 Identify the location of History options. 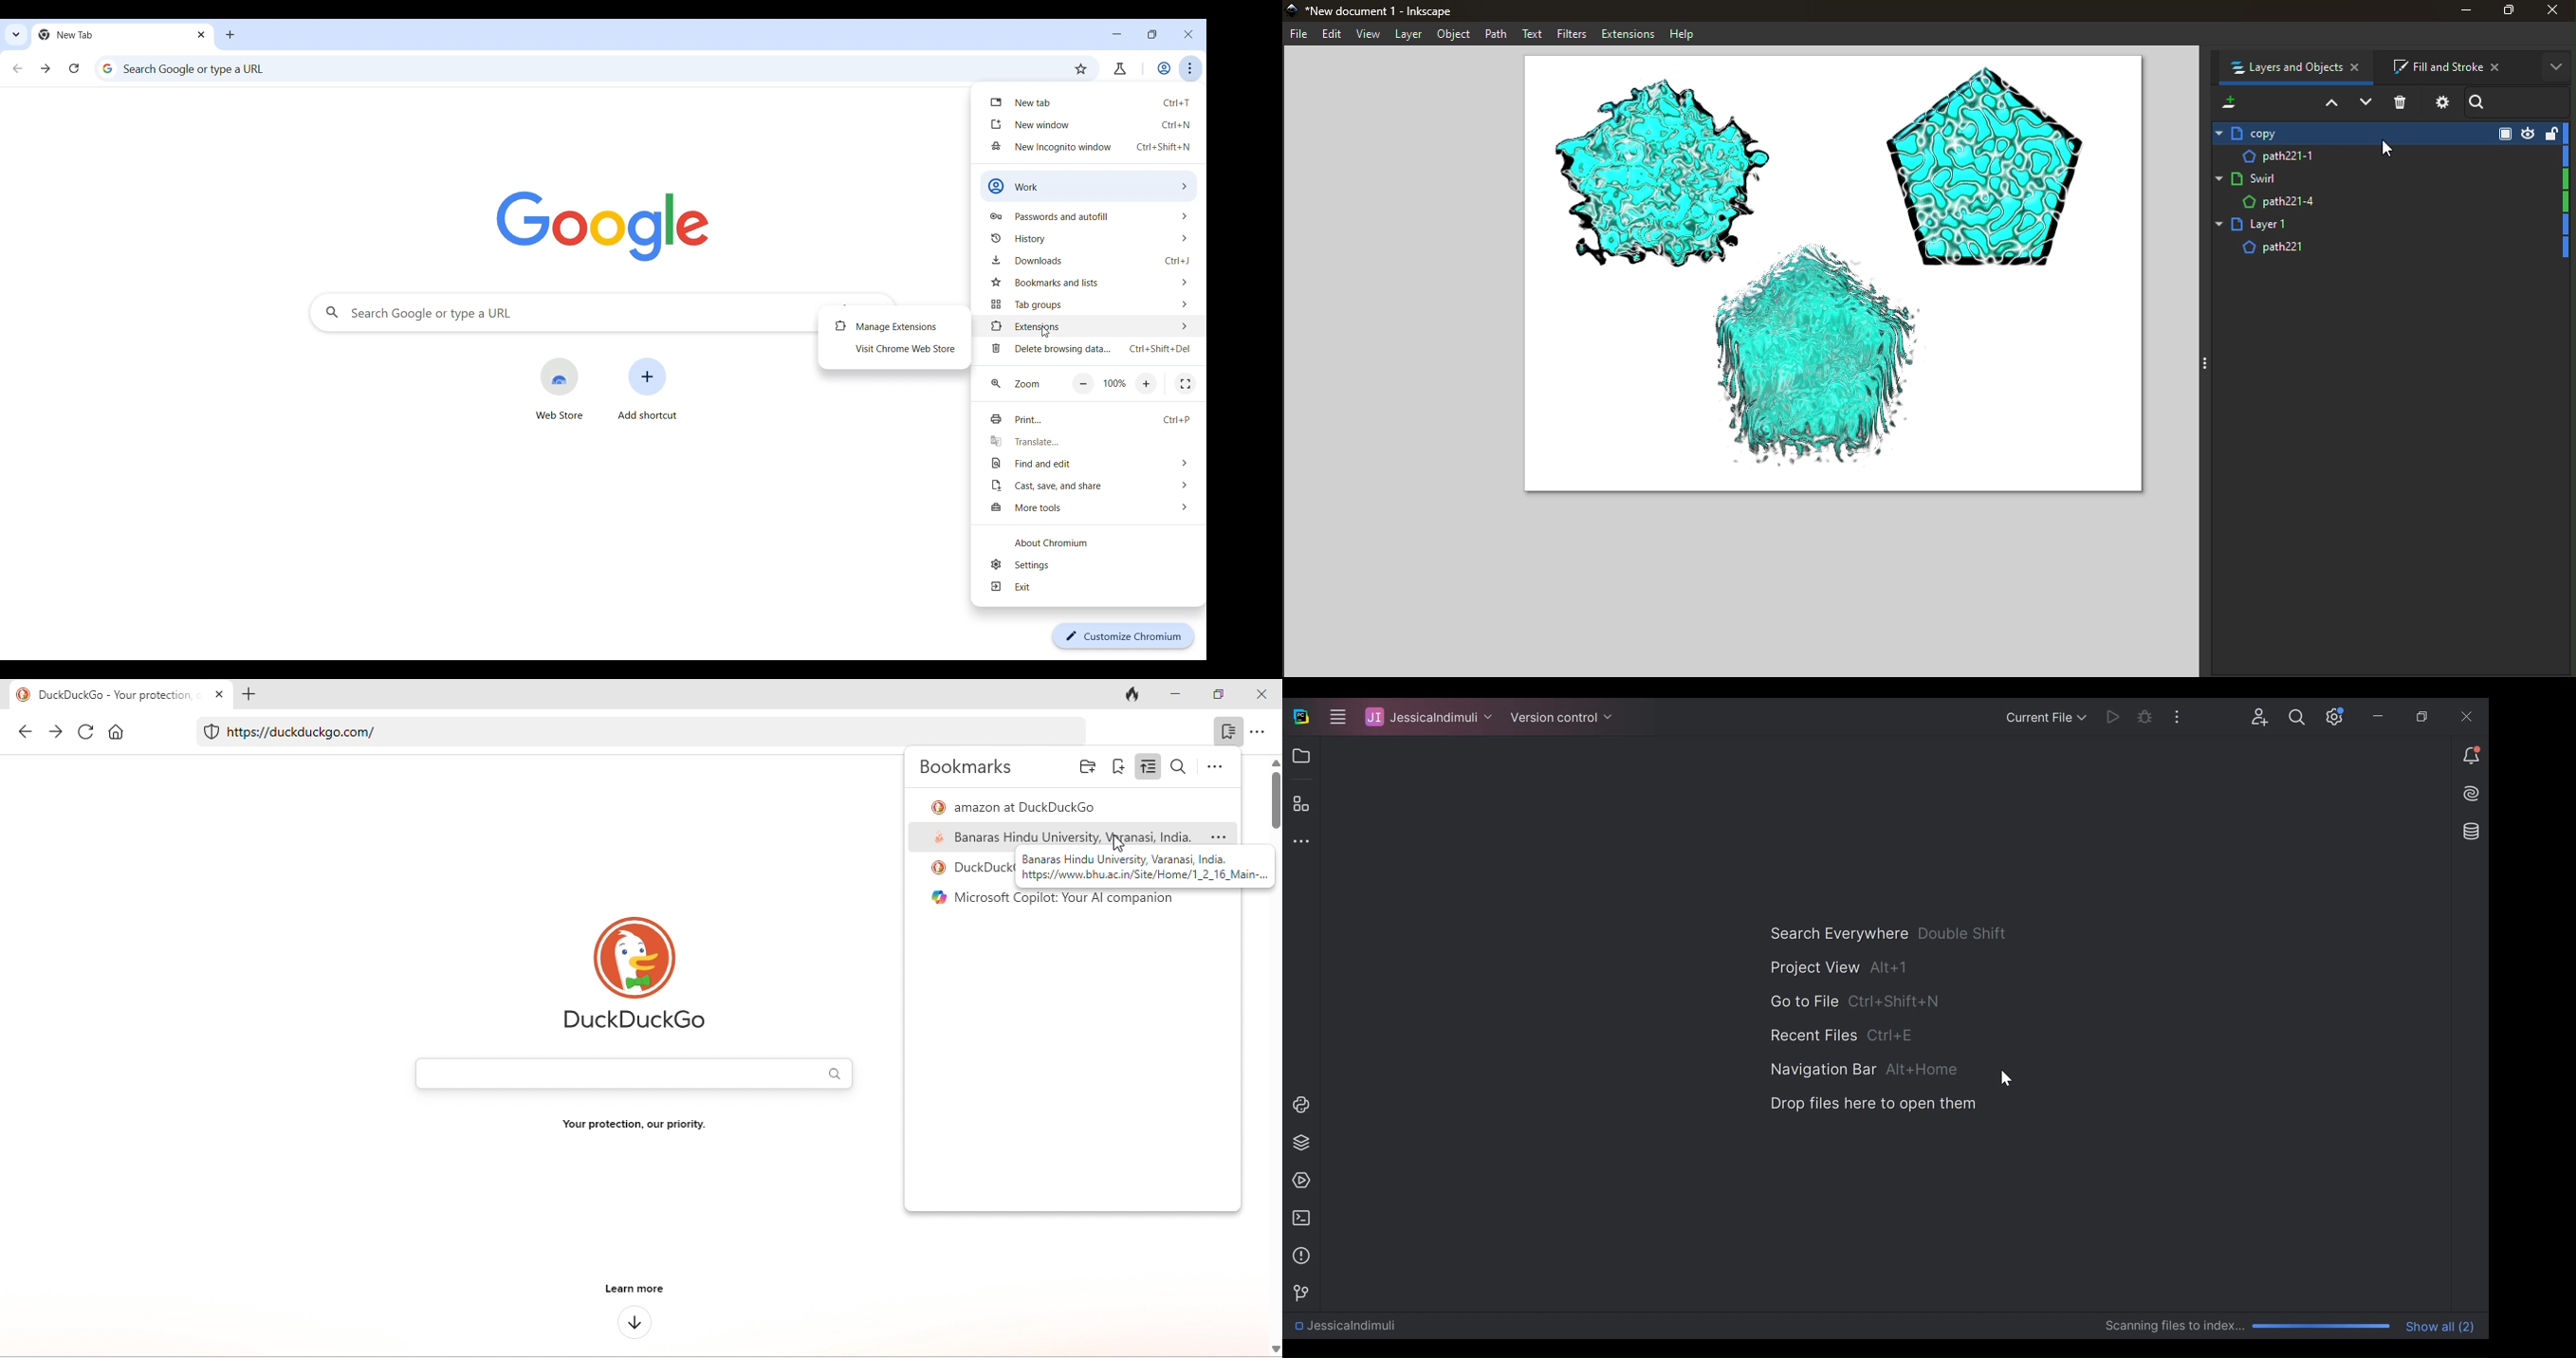
(1090, 238).